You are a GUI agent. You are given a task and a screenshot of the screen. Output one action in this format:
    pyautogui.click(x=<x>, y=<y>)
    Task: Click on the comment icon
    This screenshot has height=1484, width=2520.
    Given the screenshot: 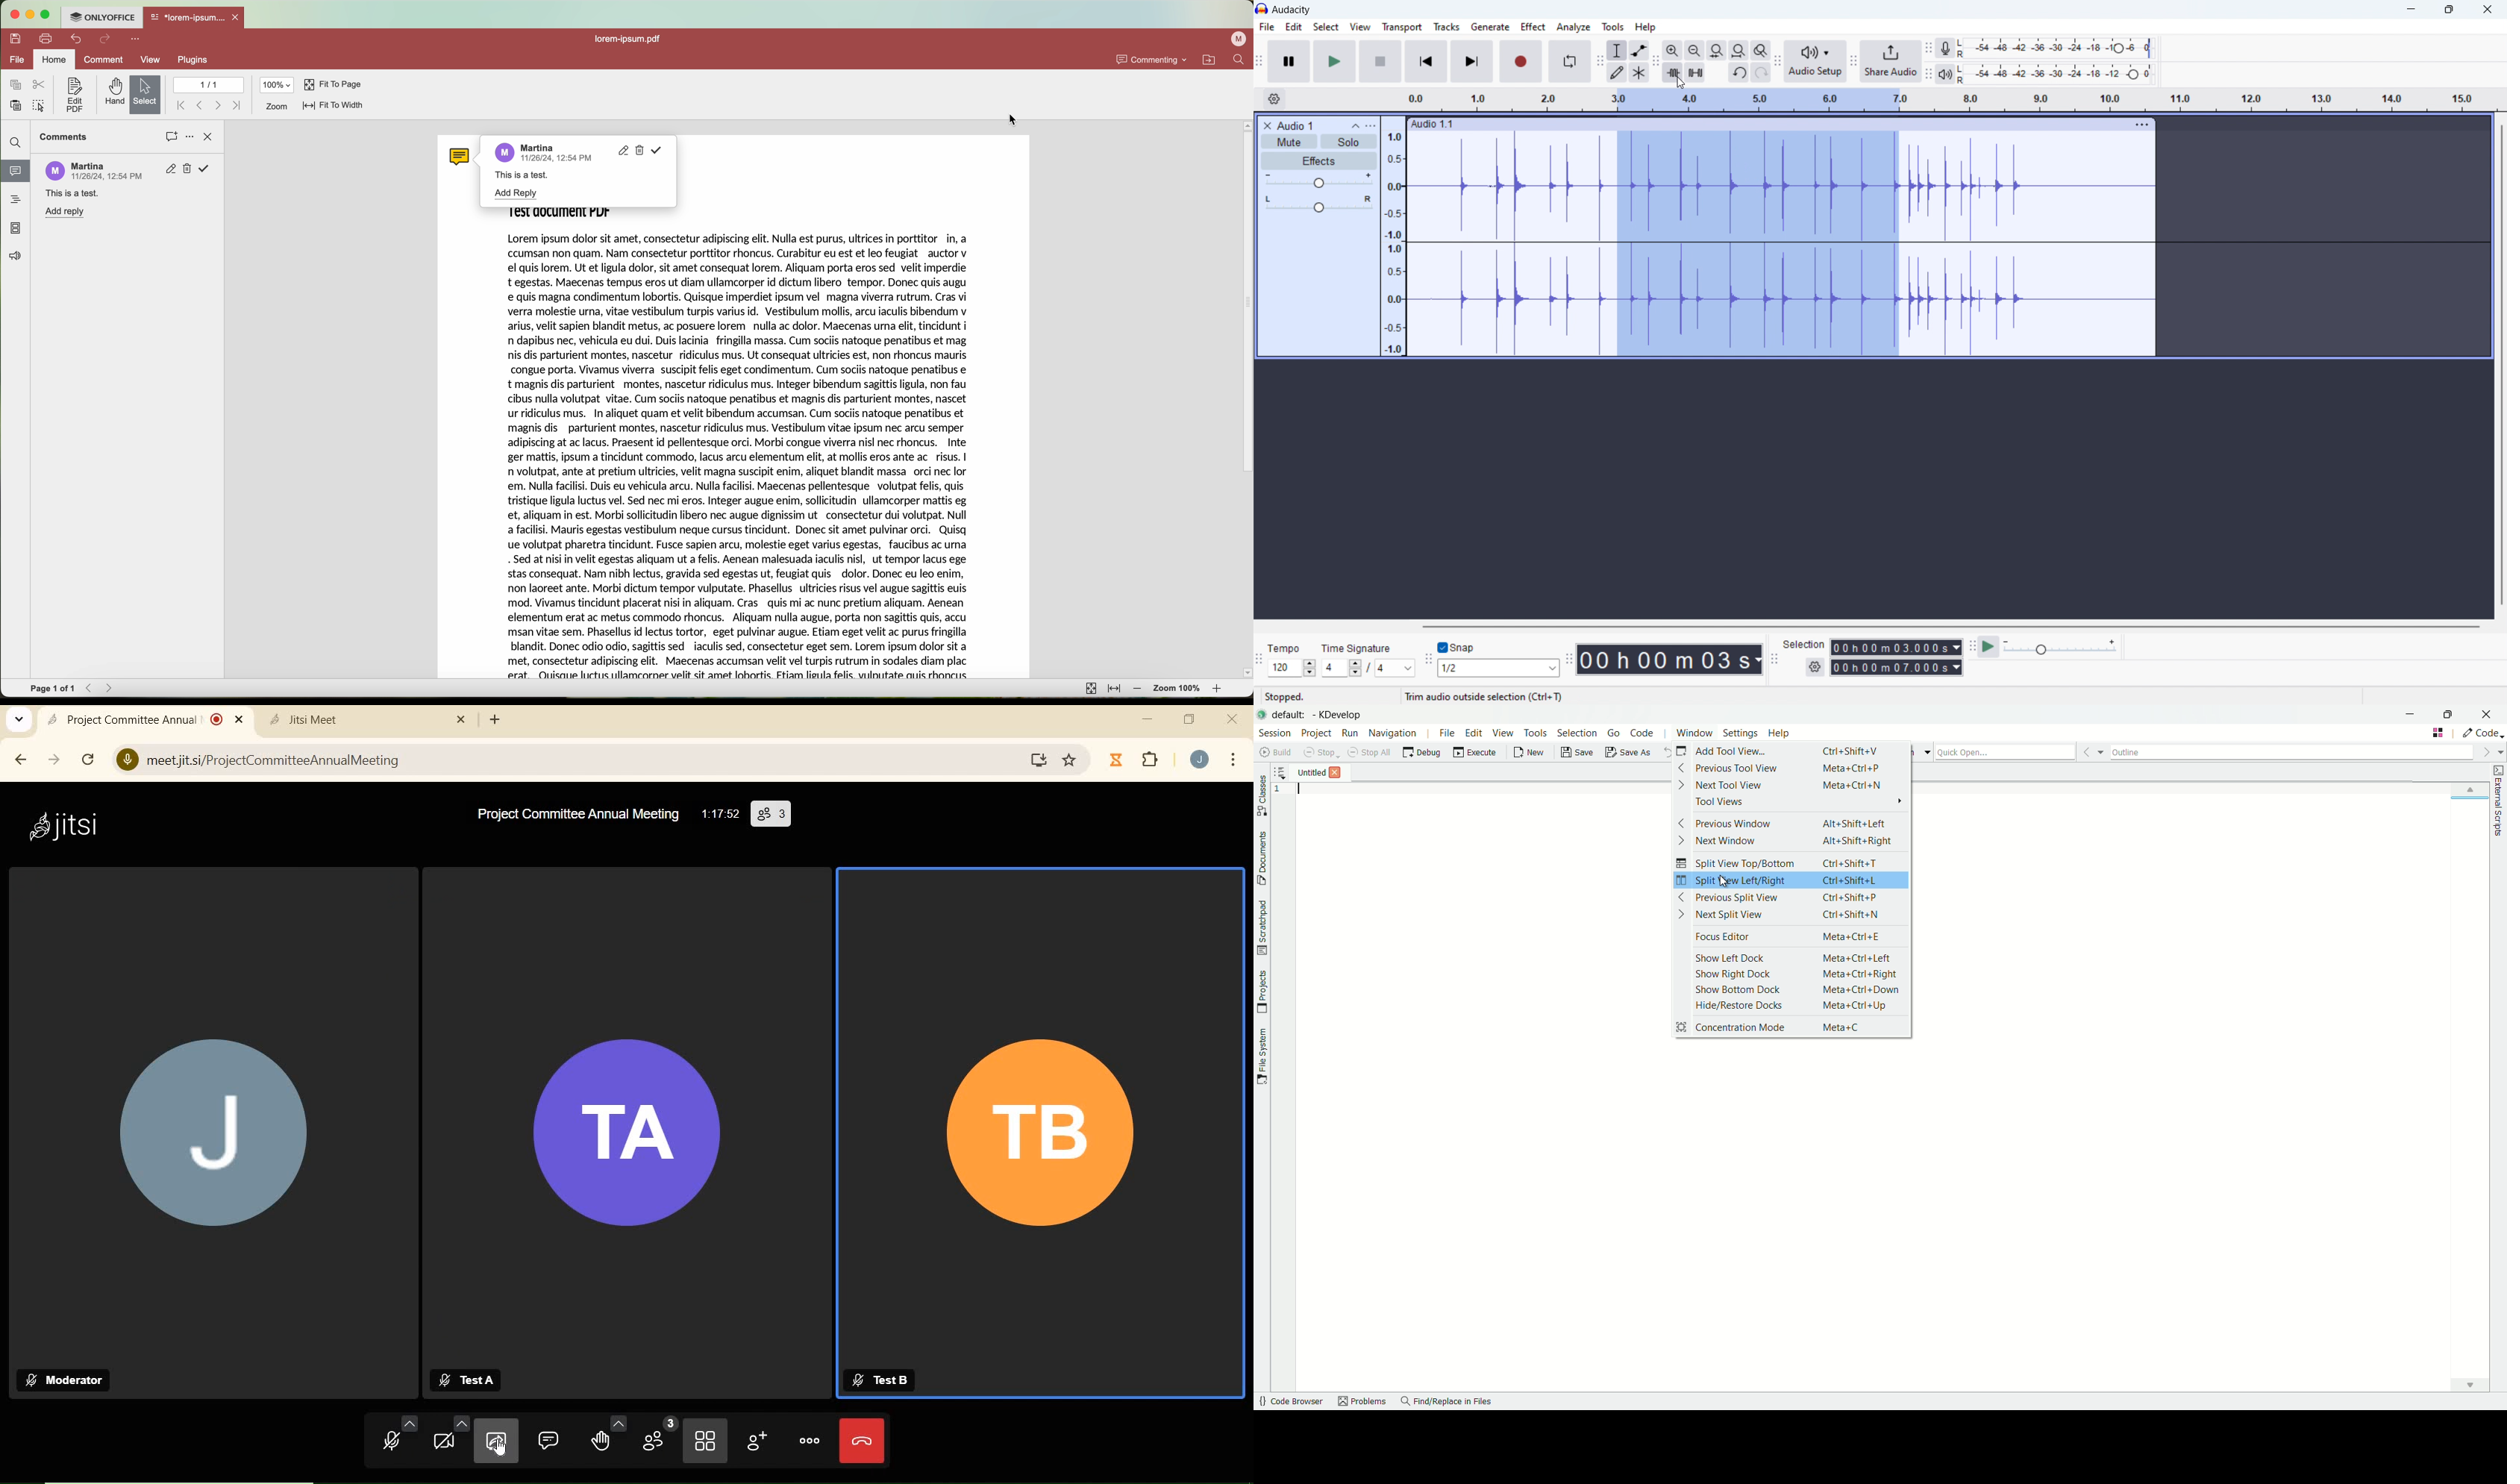 What is the action you would take?
    pyautogui.click(x=458, y=156)
    